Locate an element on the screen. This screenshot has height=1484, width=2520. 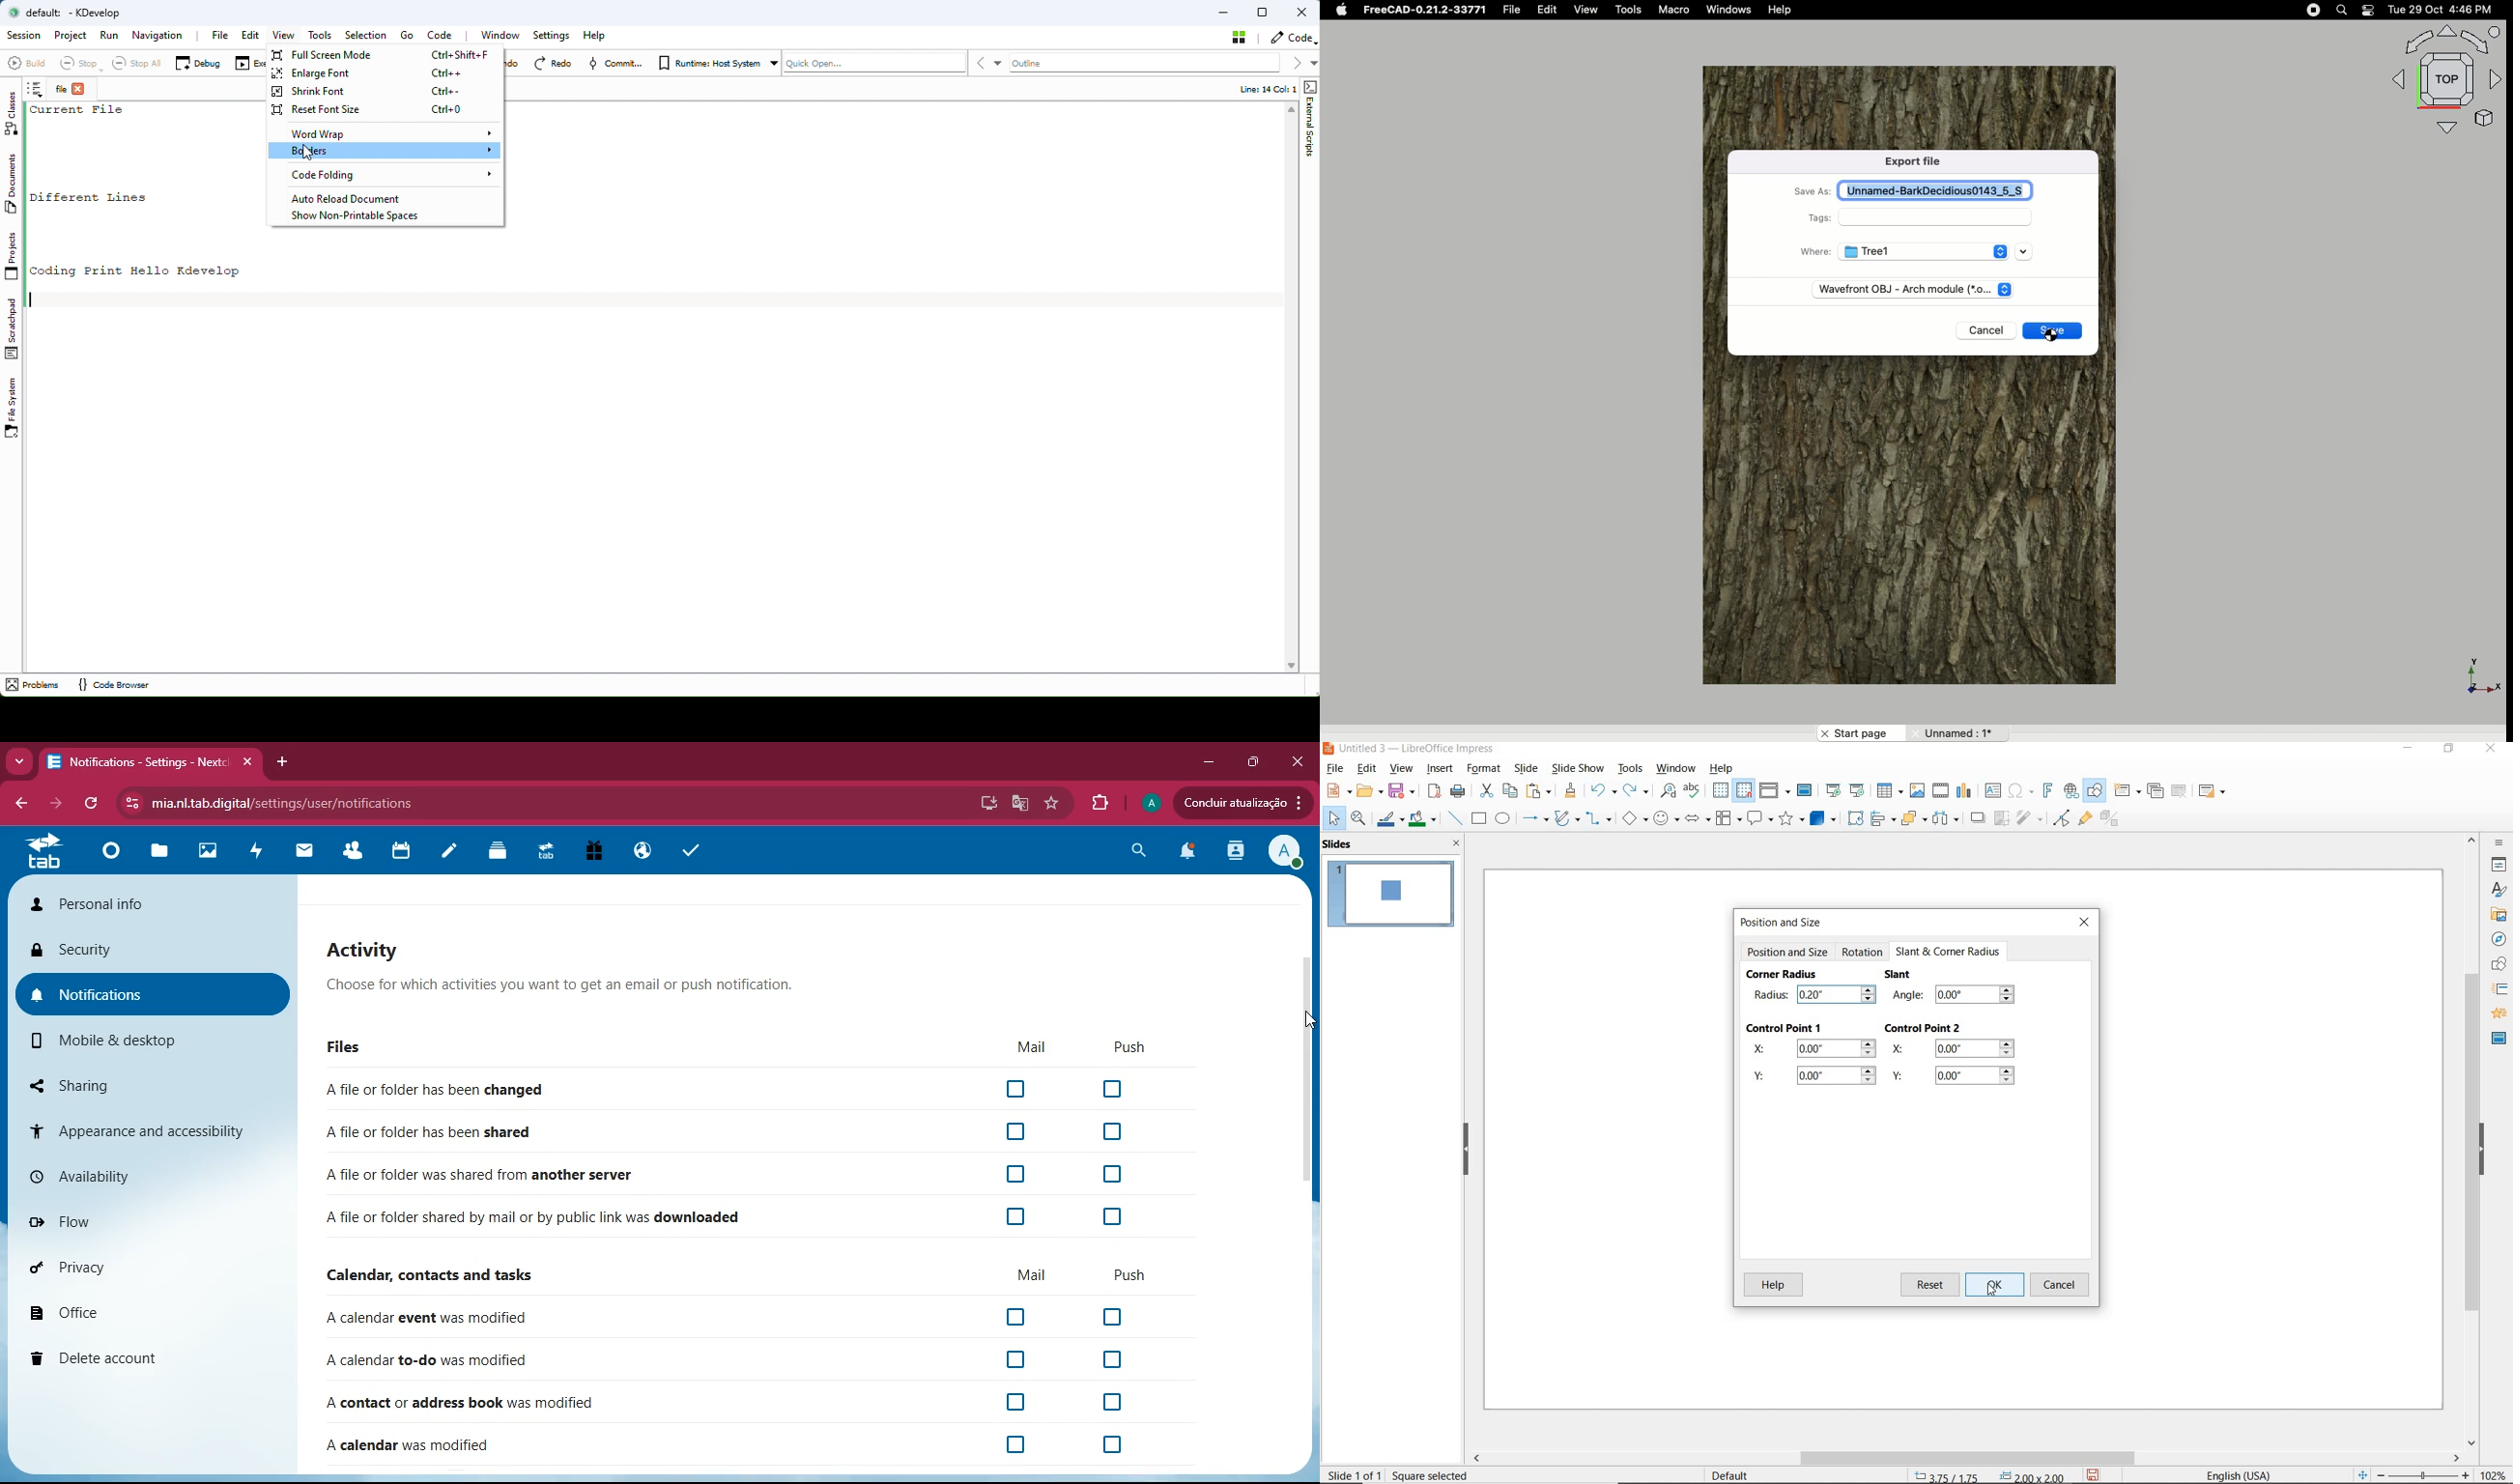
CONTROL POINT1 is located at coordinates (1786, 1026).